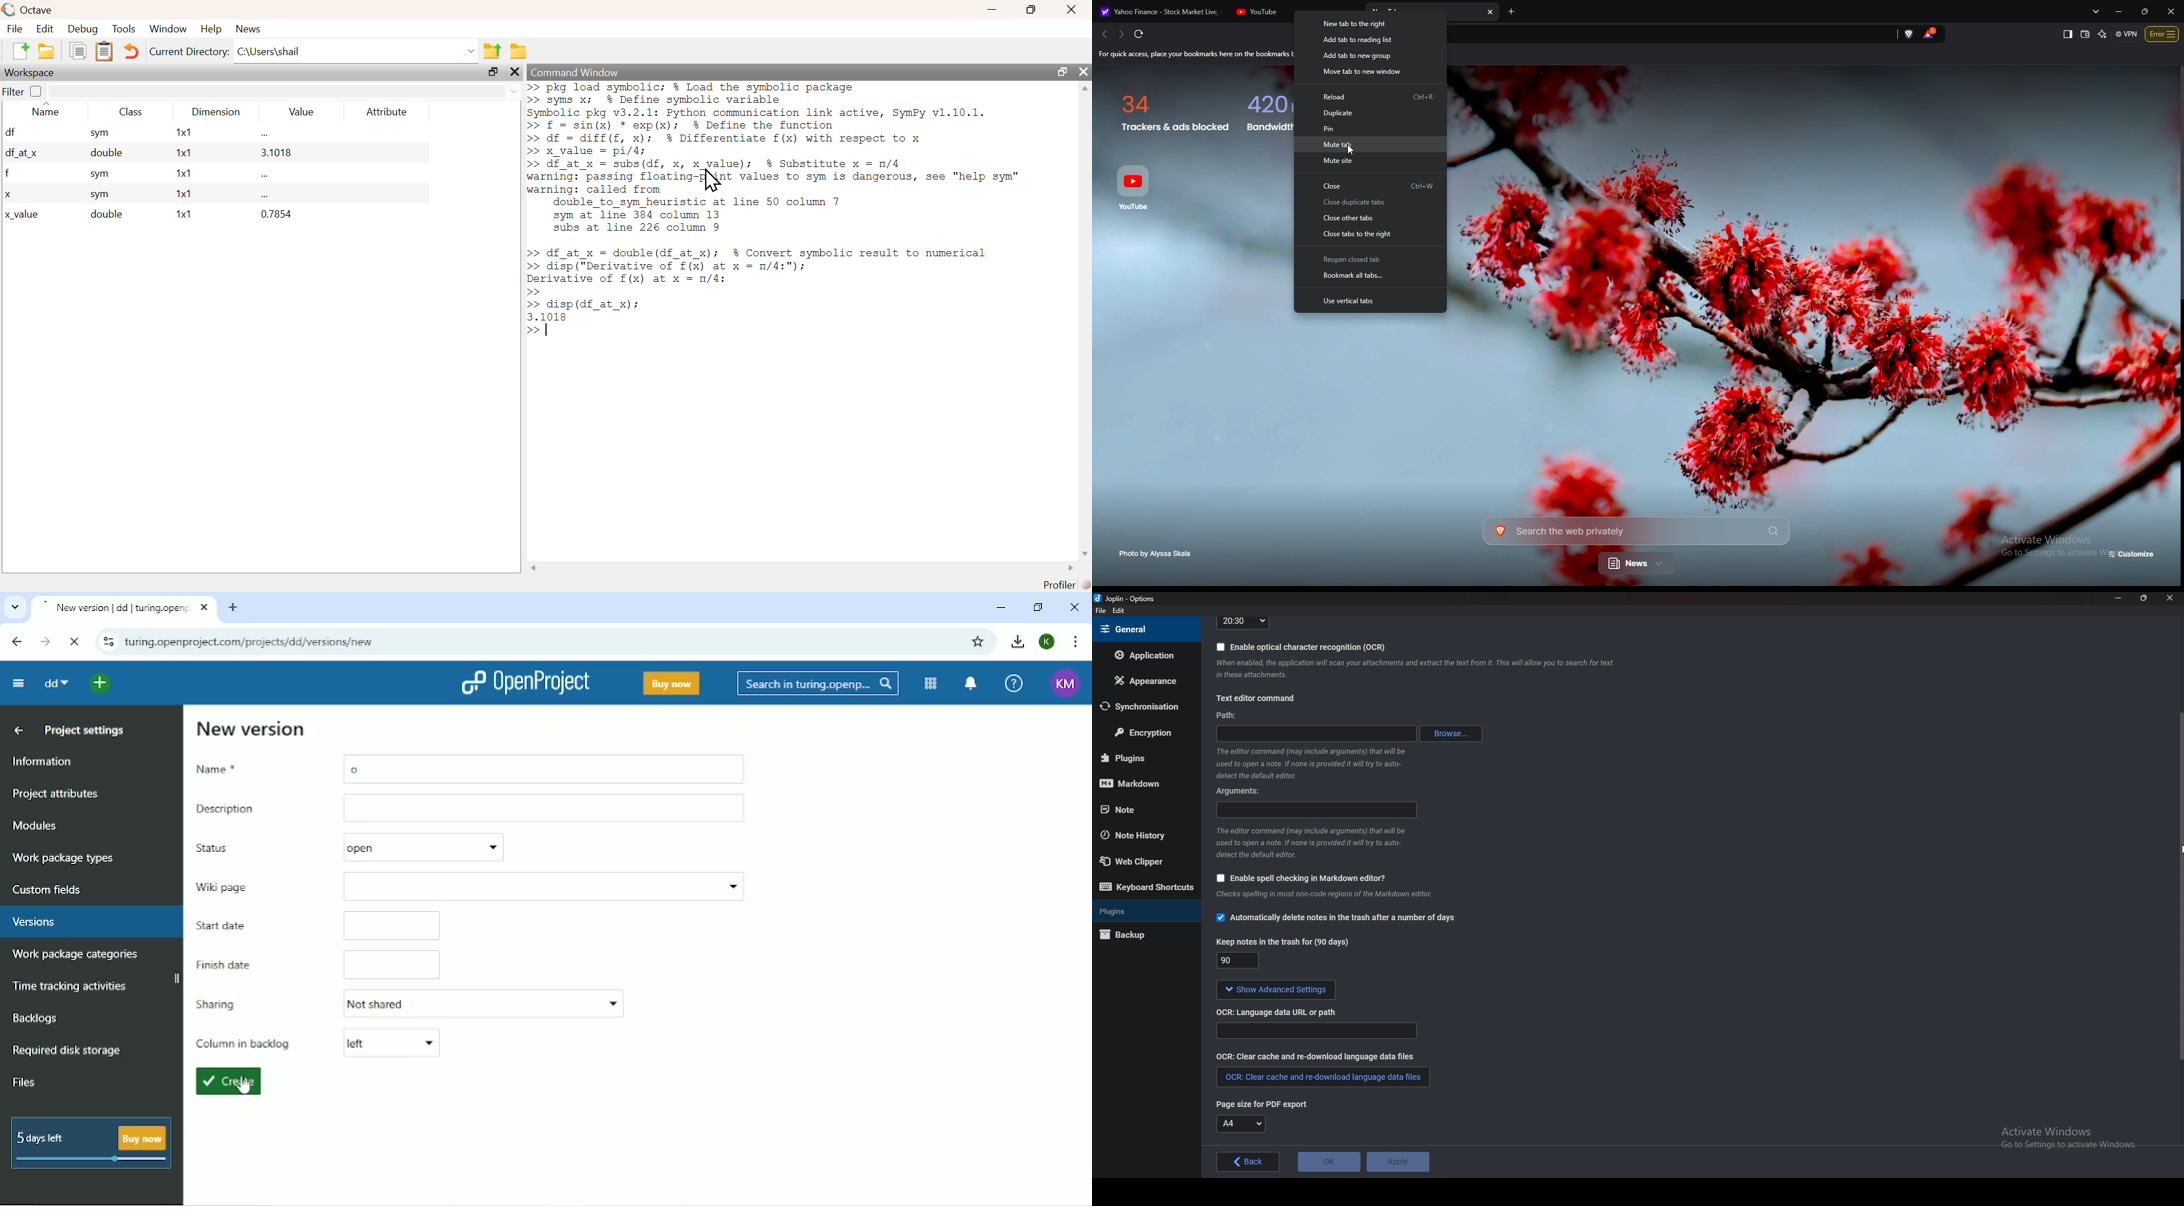 This screenshot has width=2184, height=1232. I want to click on Edit, so click(1118, 611).